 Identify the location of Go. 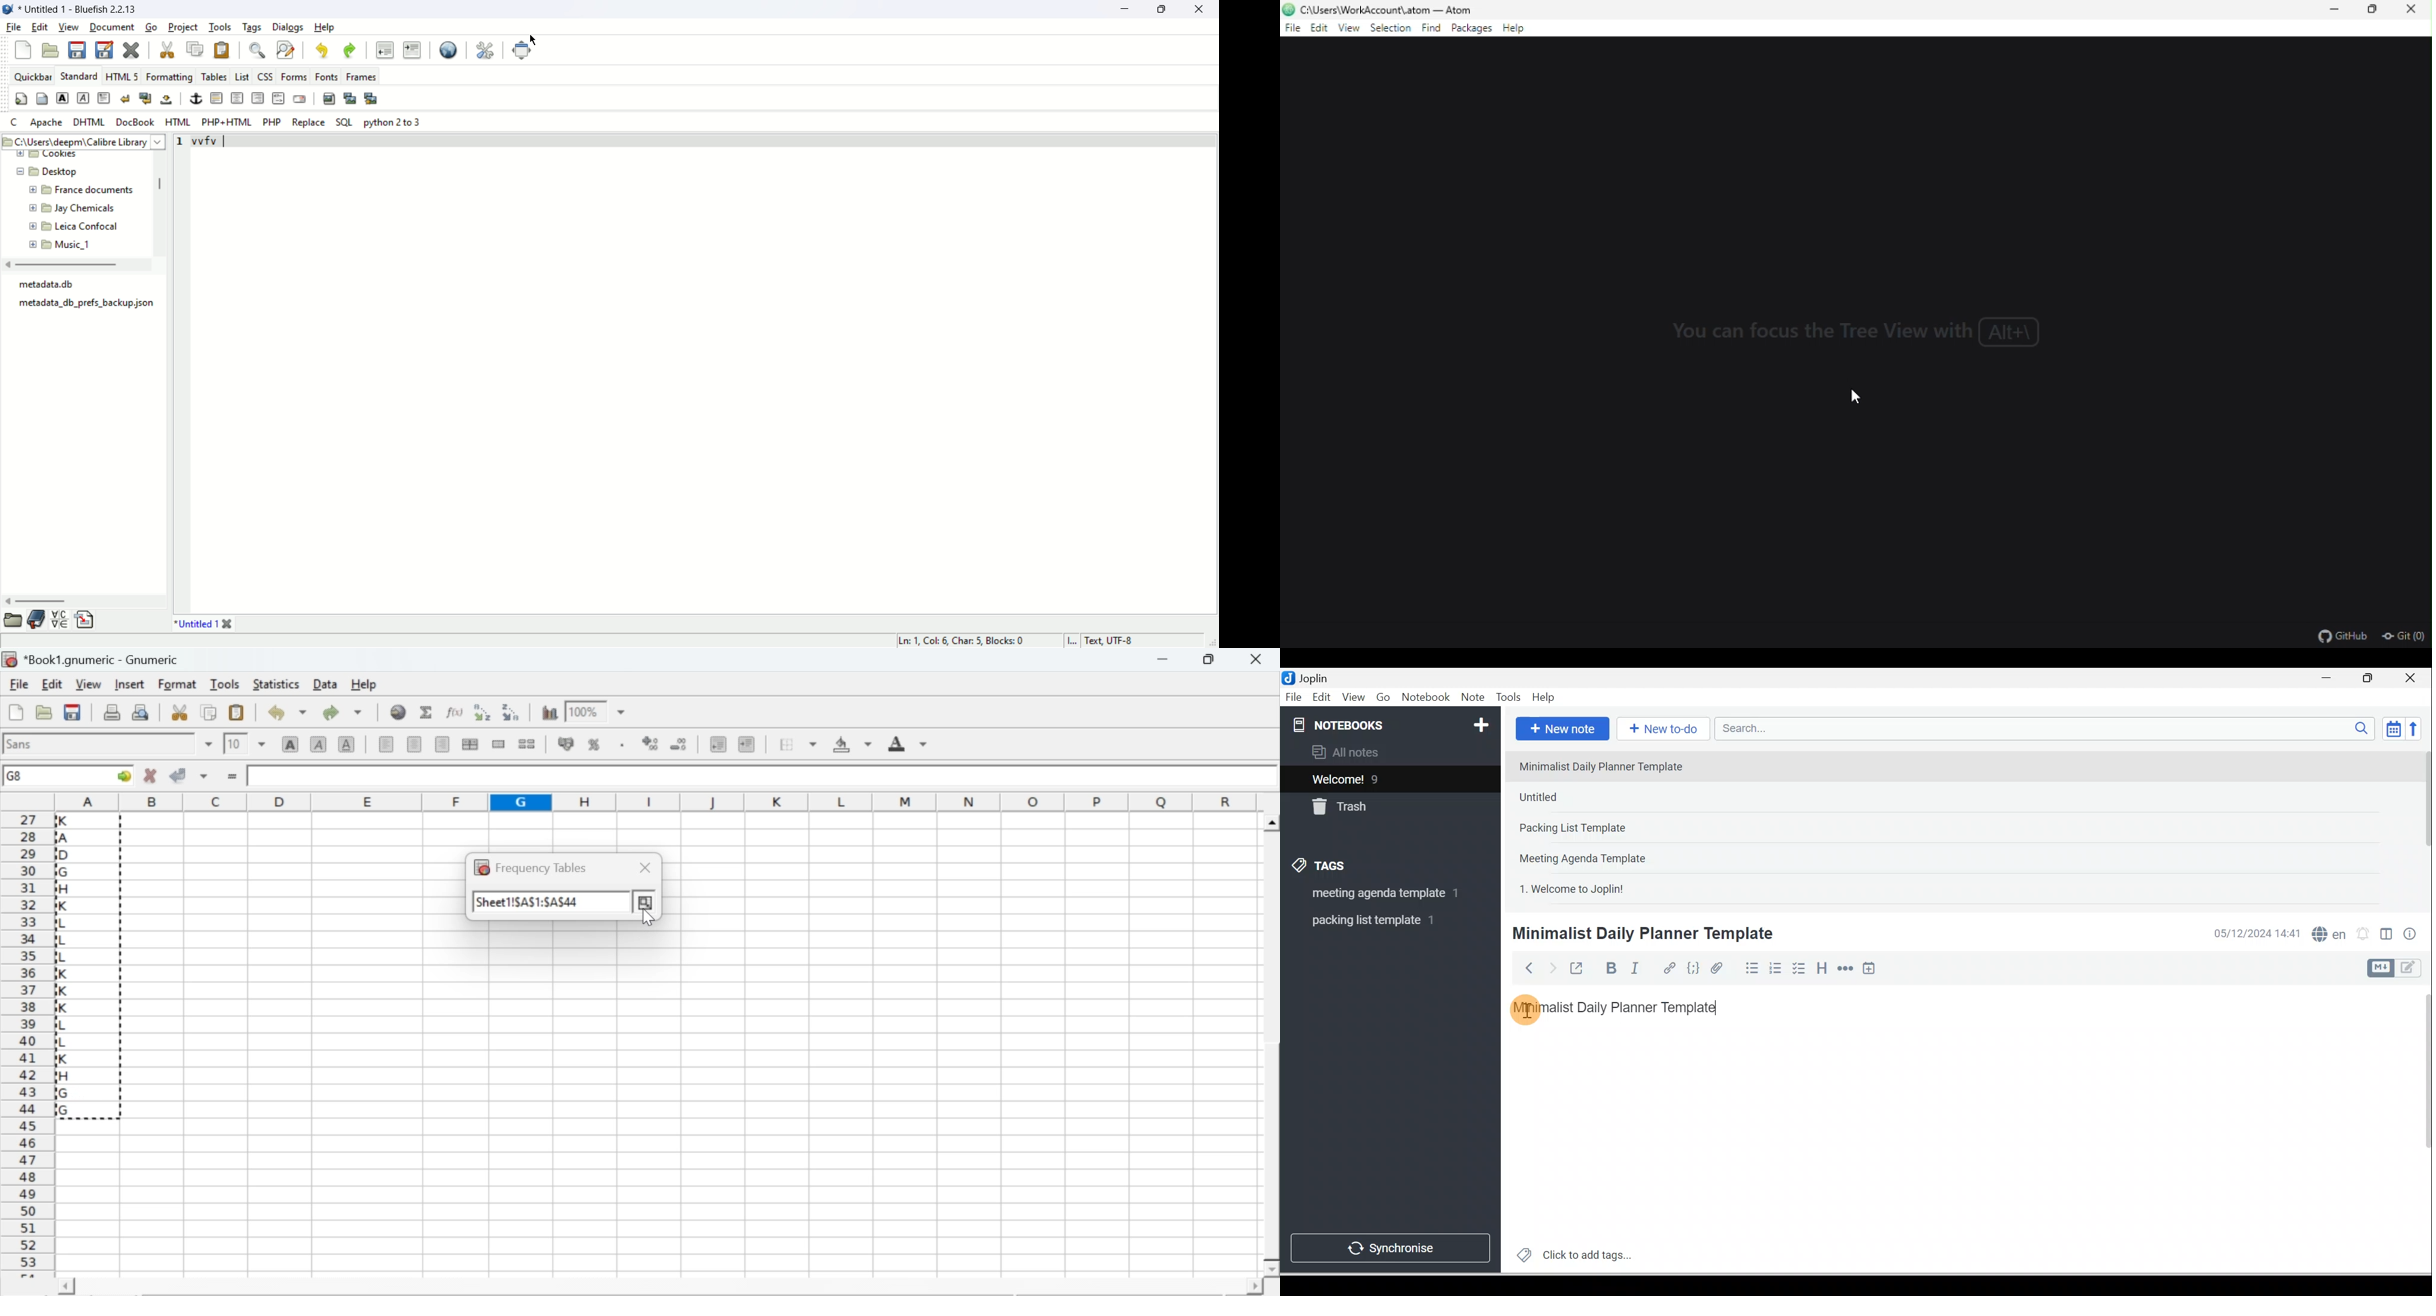
(1385, 698).